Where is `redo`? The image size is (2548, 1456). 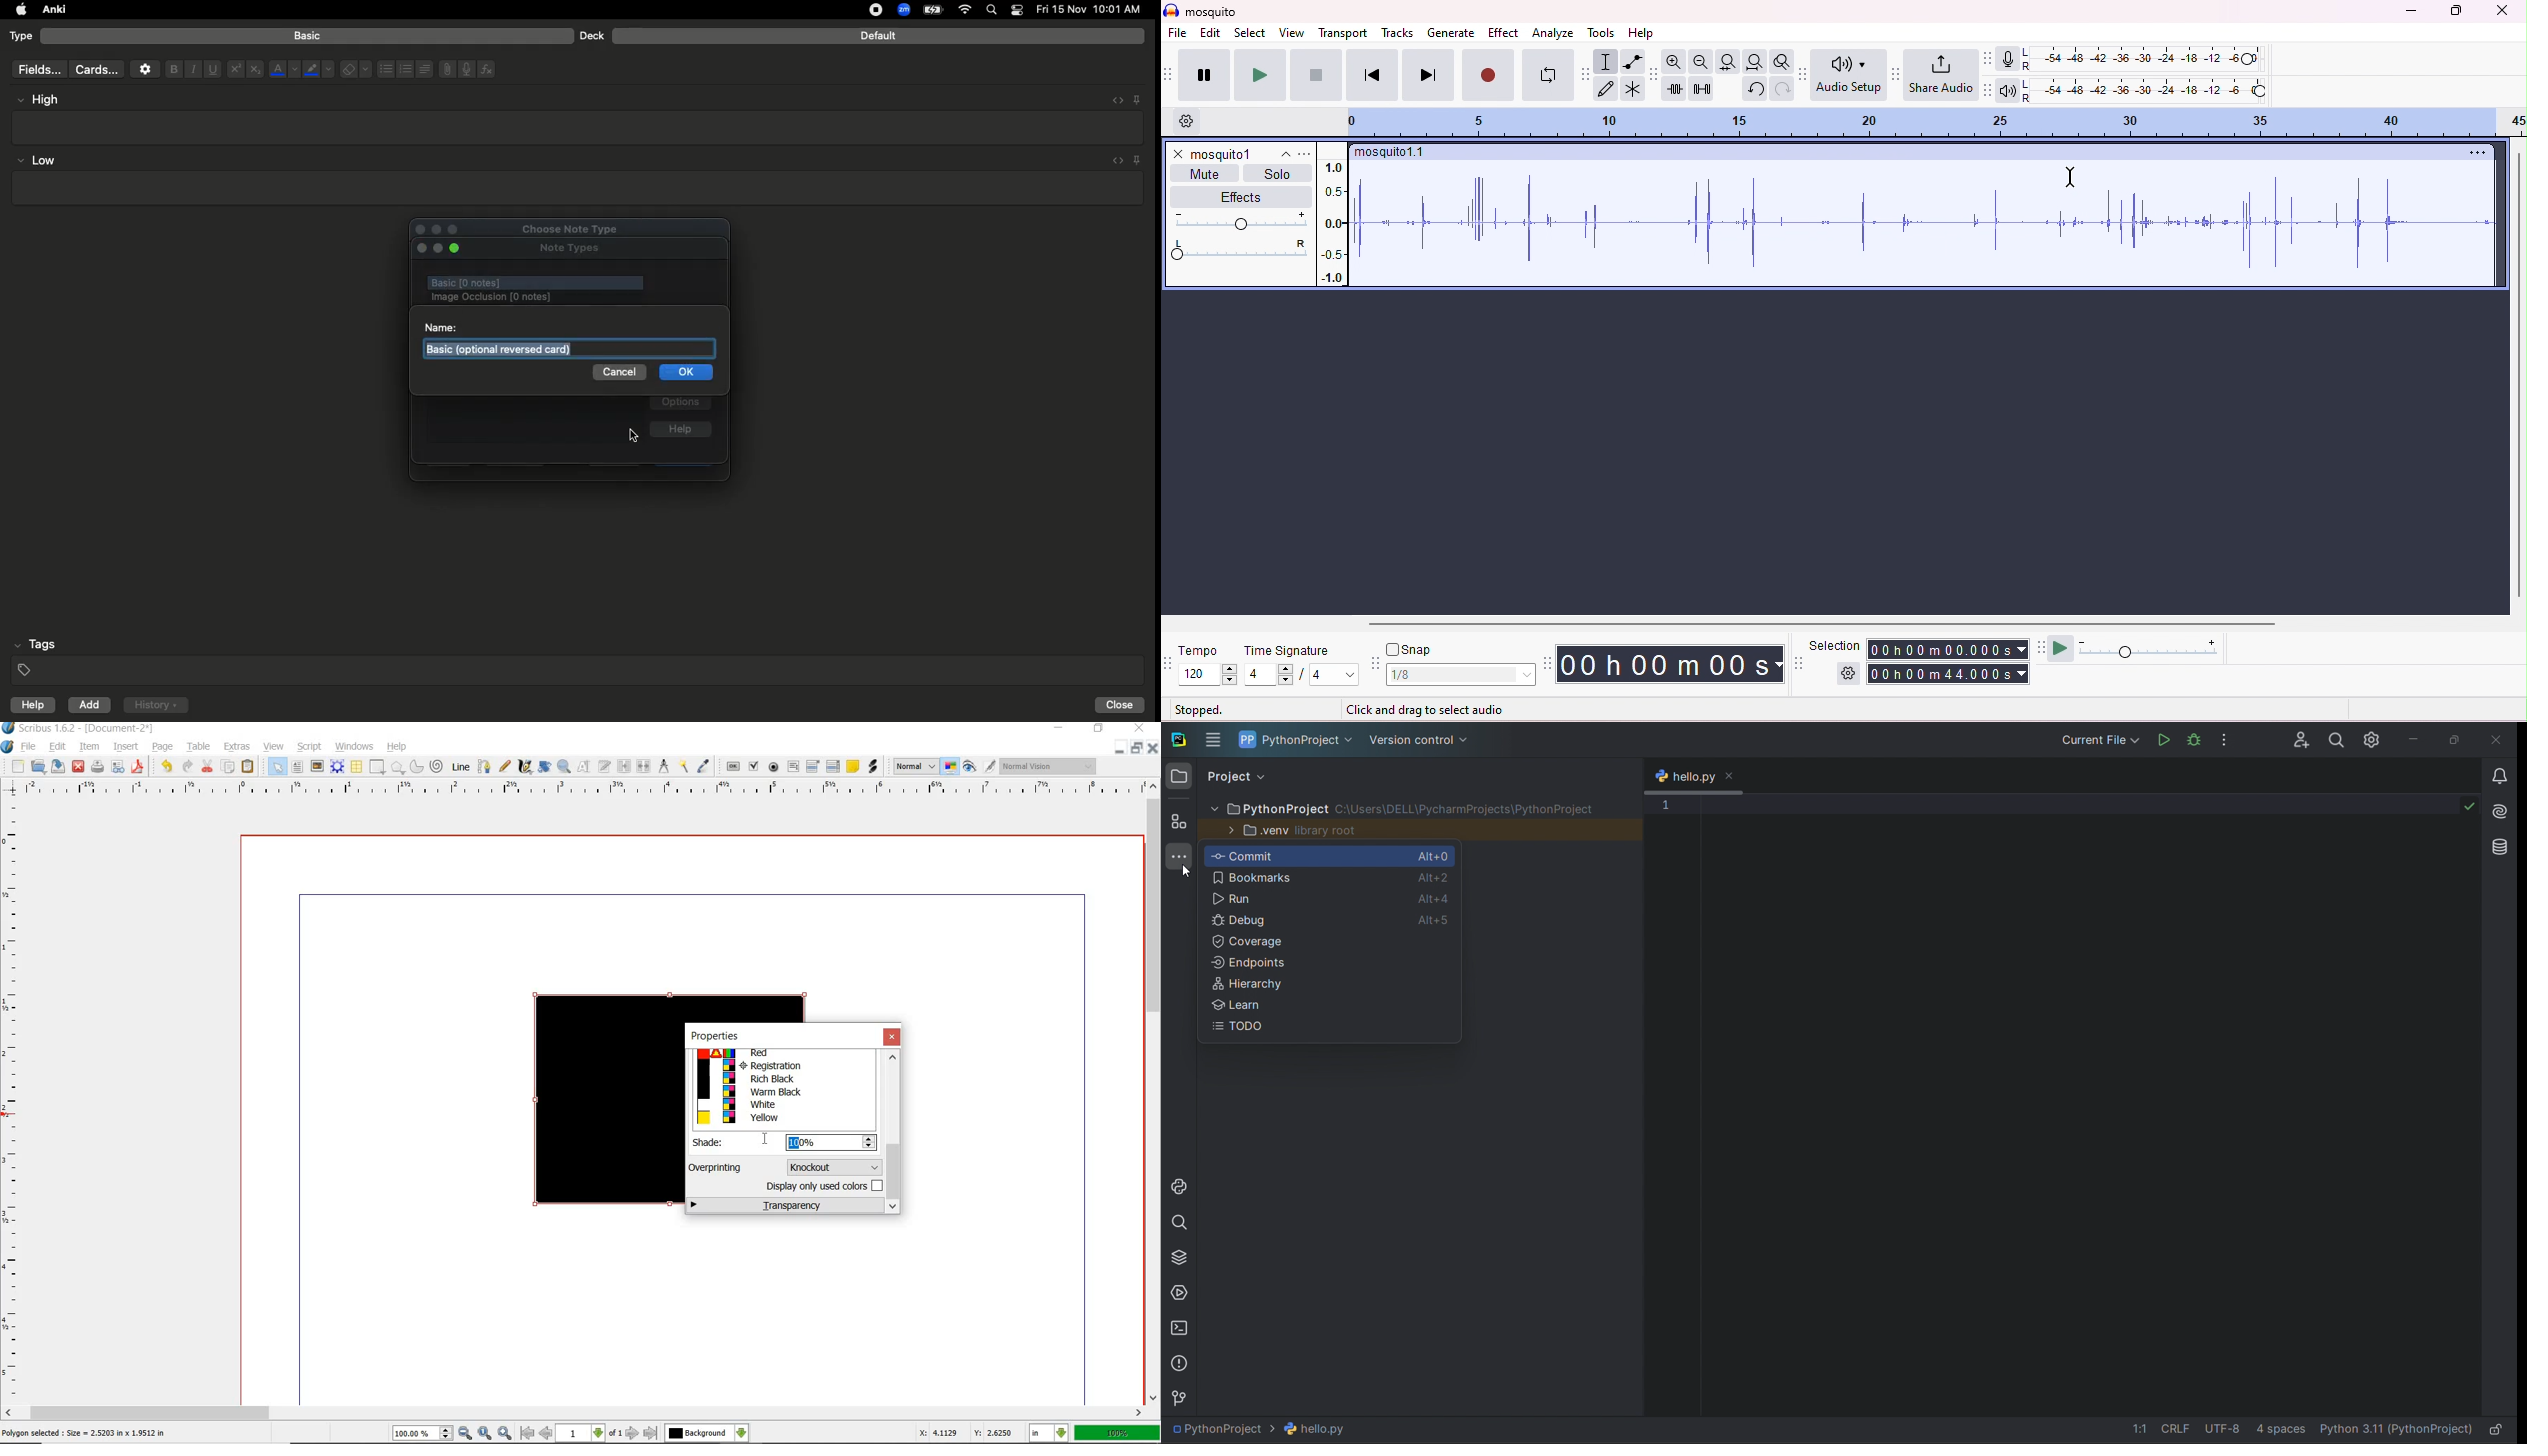 redo is located at coordinates (187, 767).